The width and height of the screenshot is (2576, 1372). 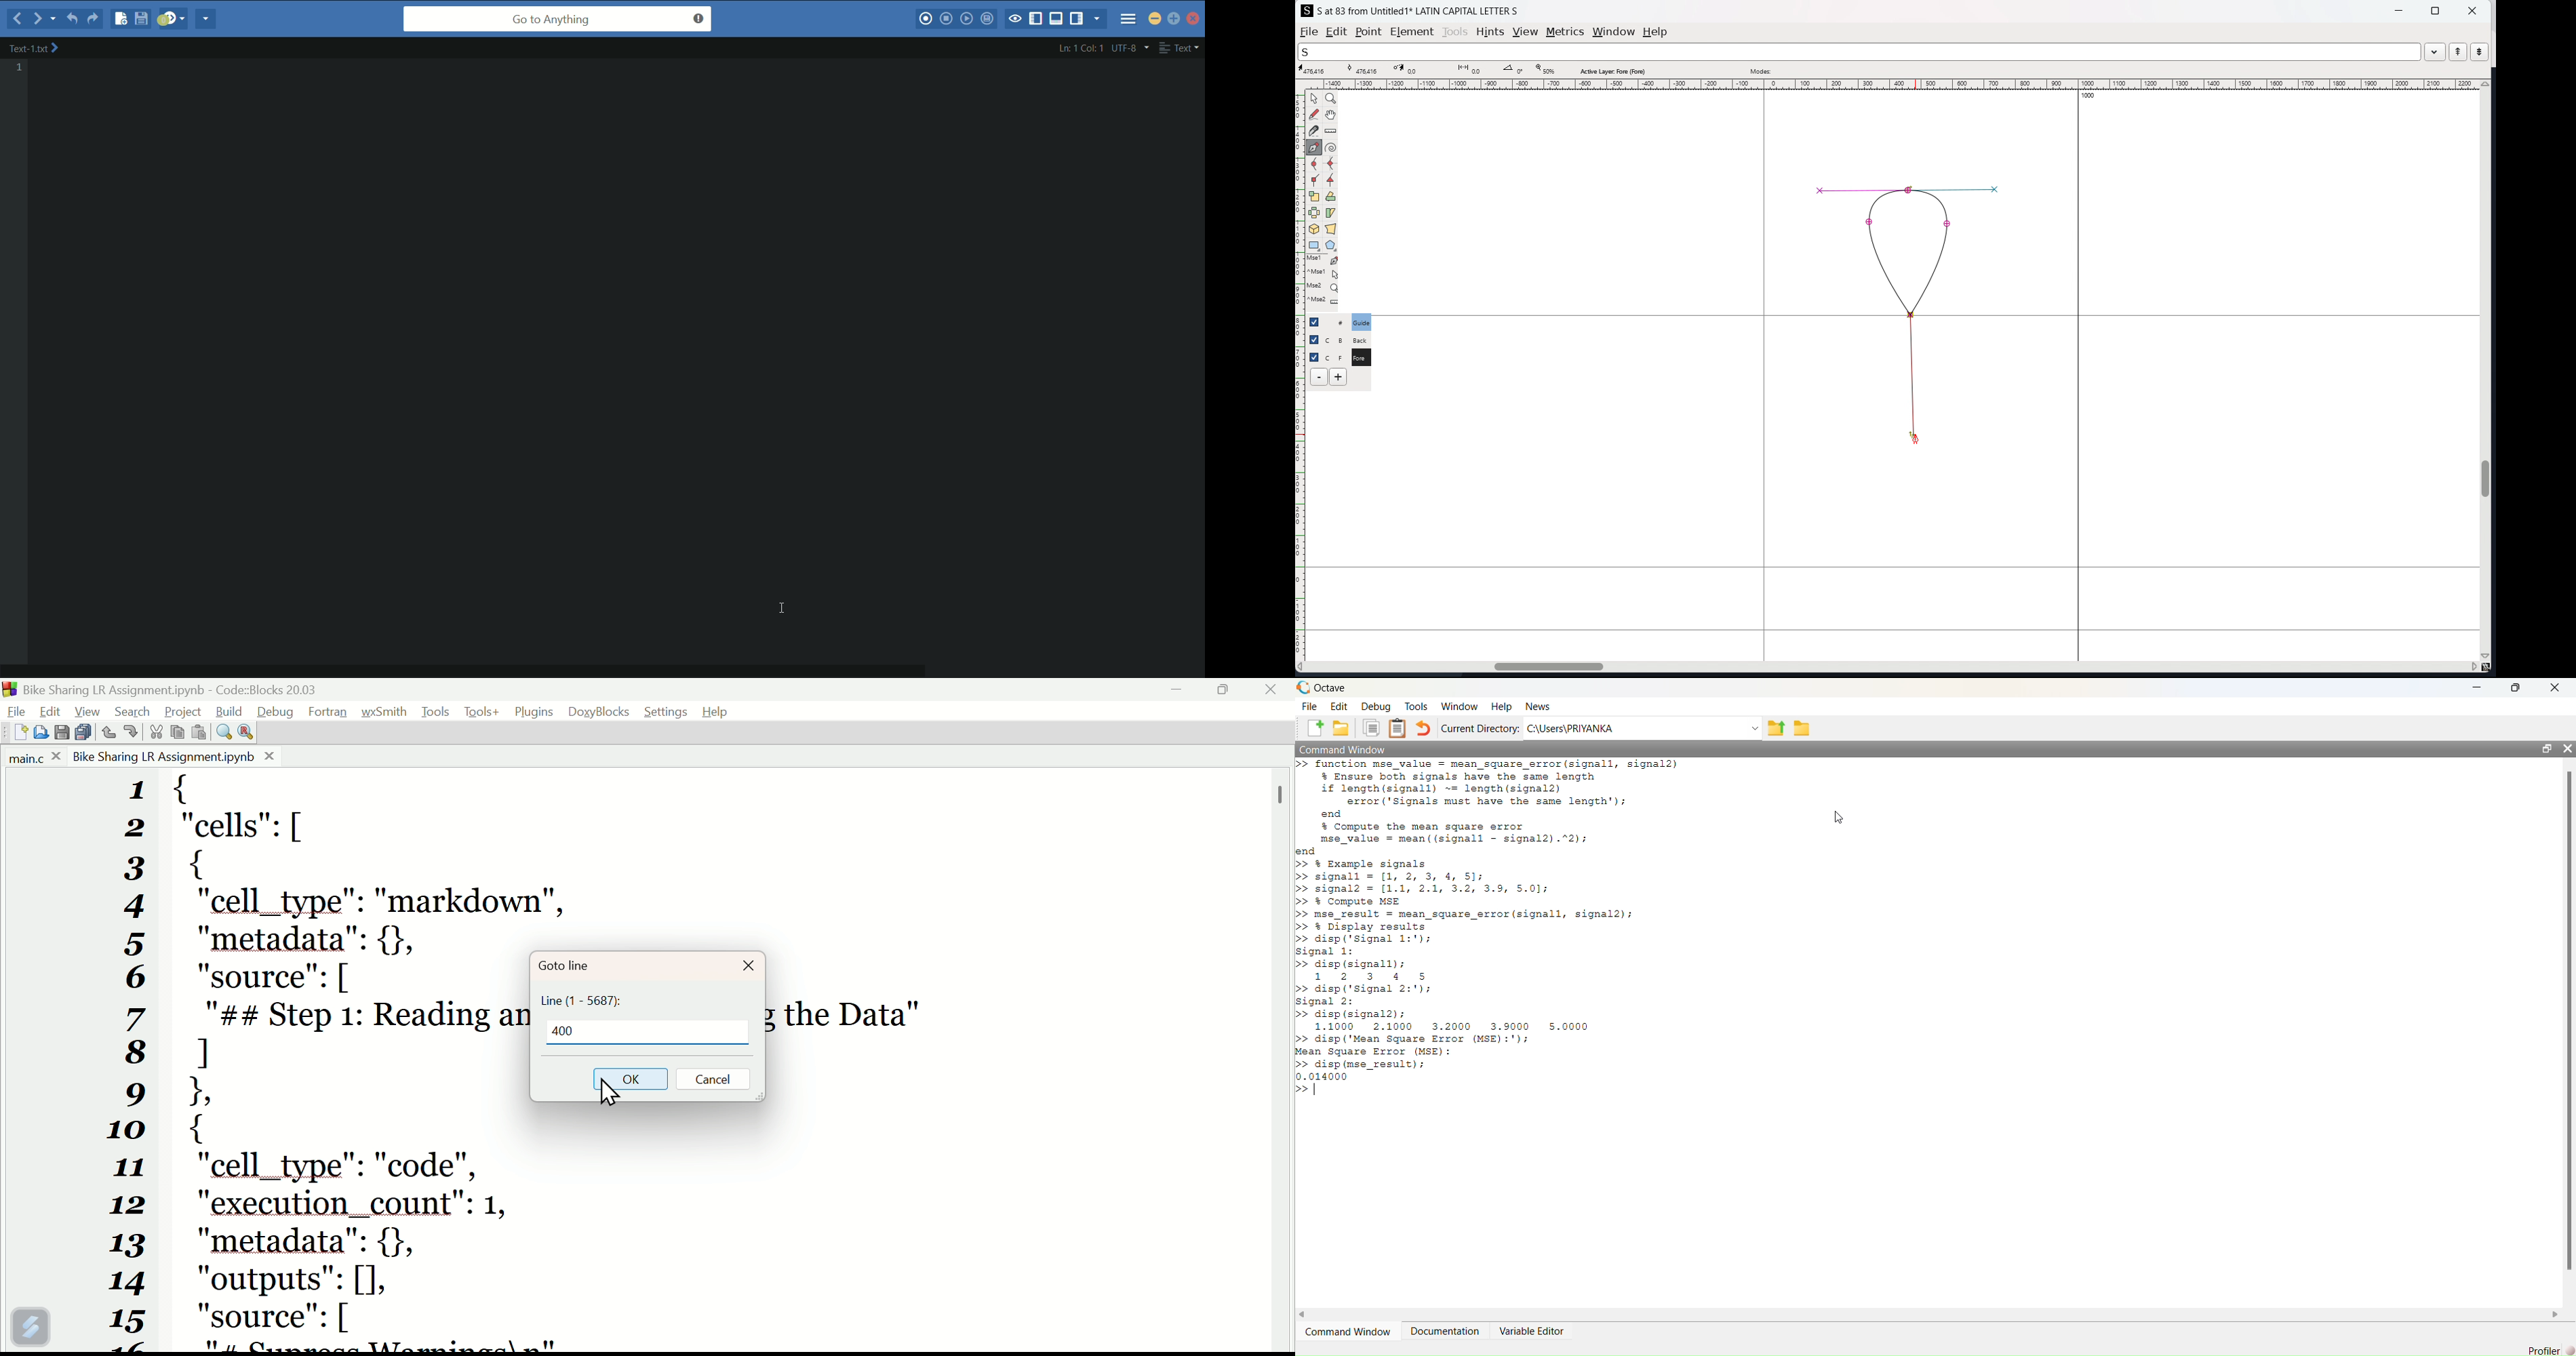 I want to click on edit, so click(x=1337, y=31).